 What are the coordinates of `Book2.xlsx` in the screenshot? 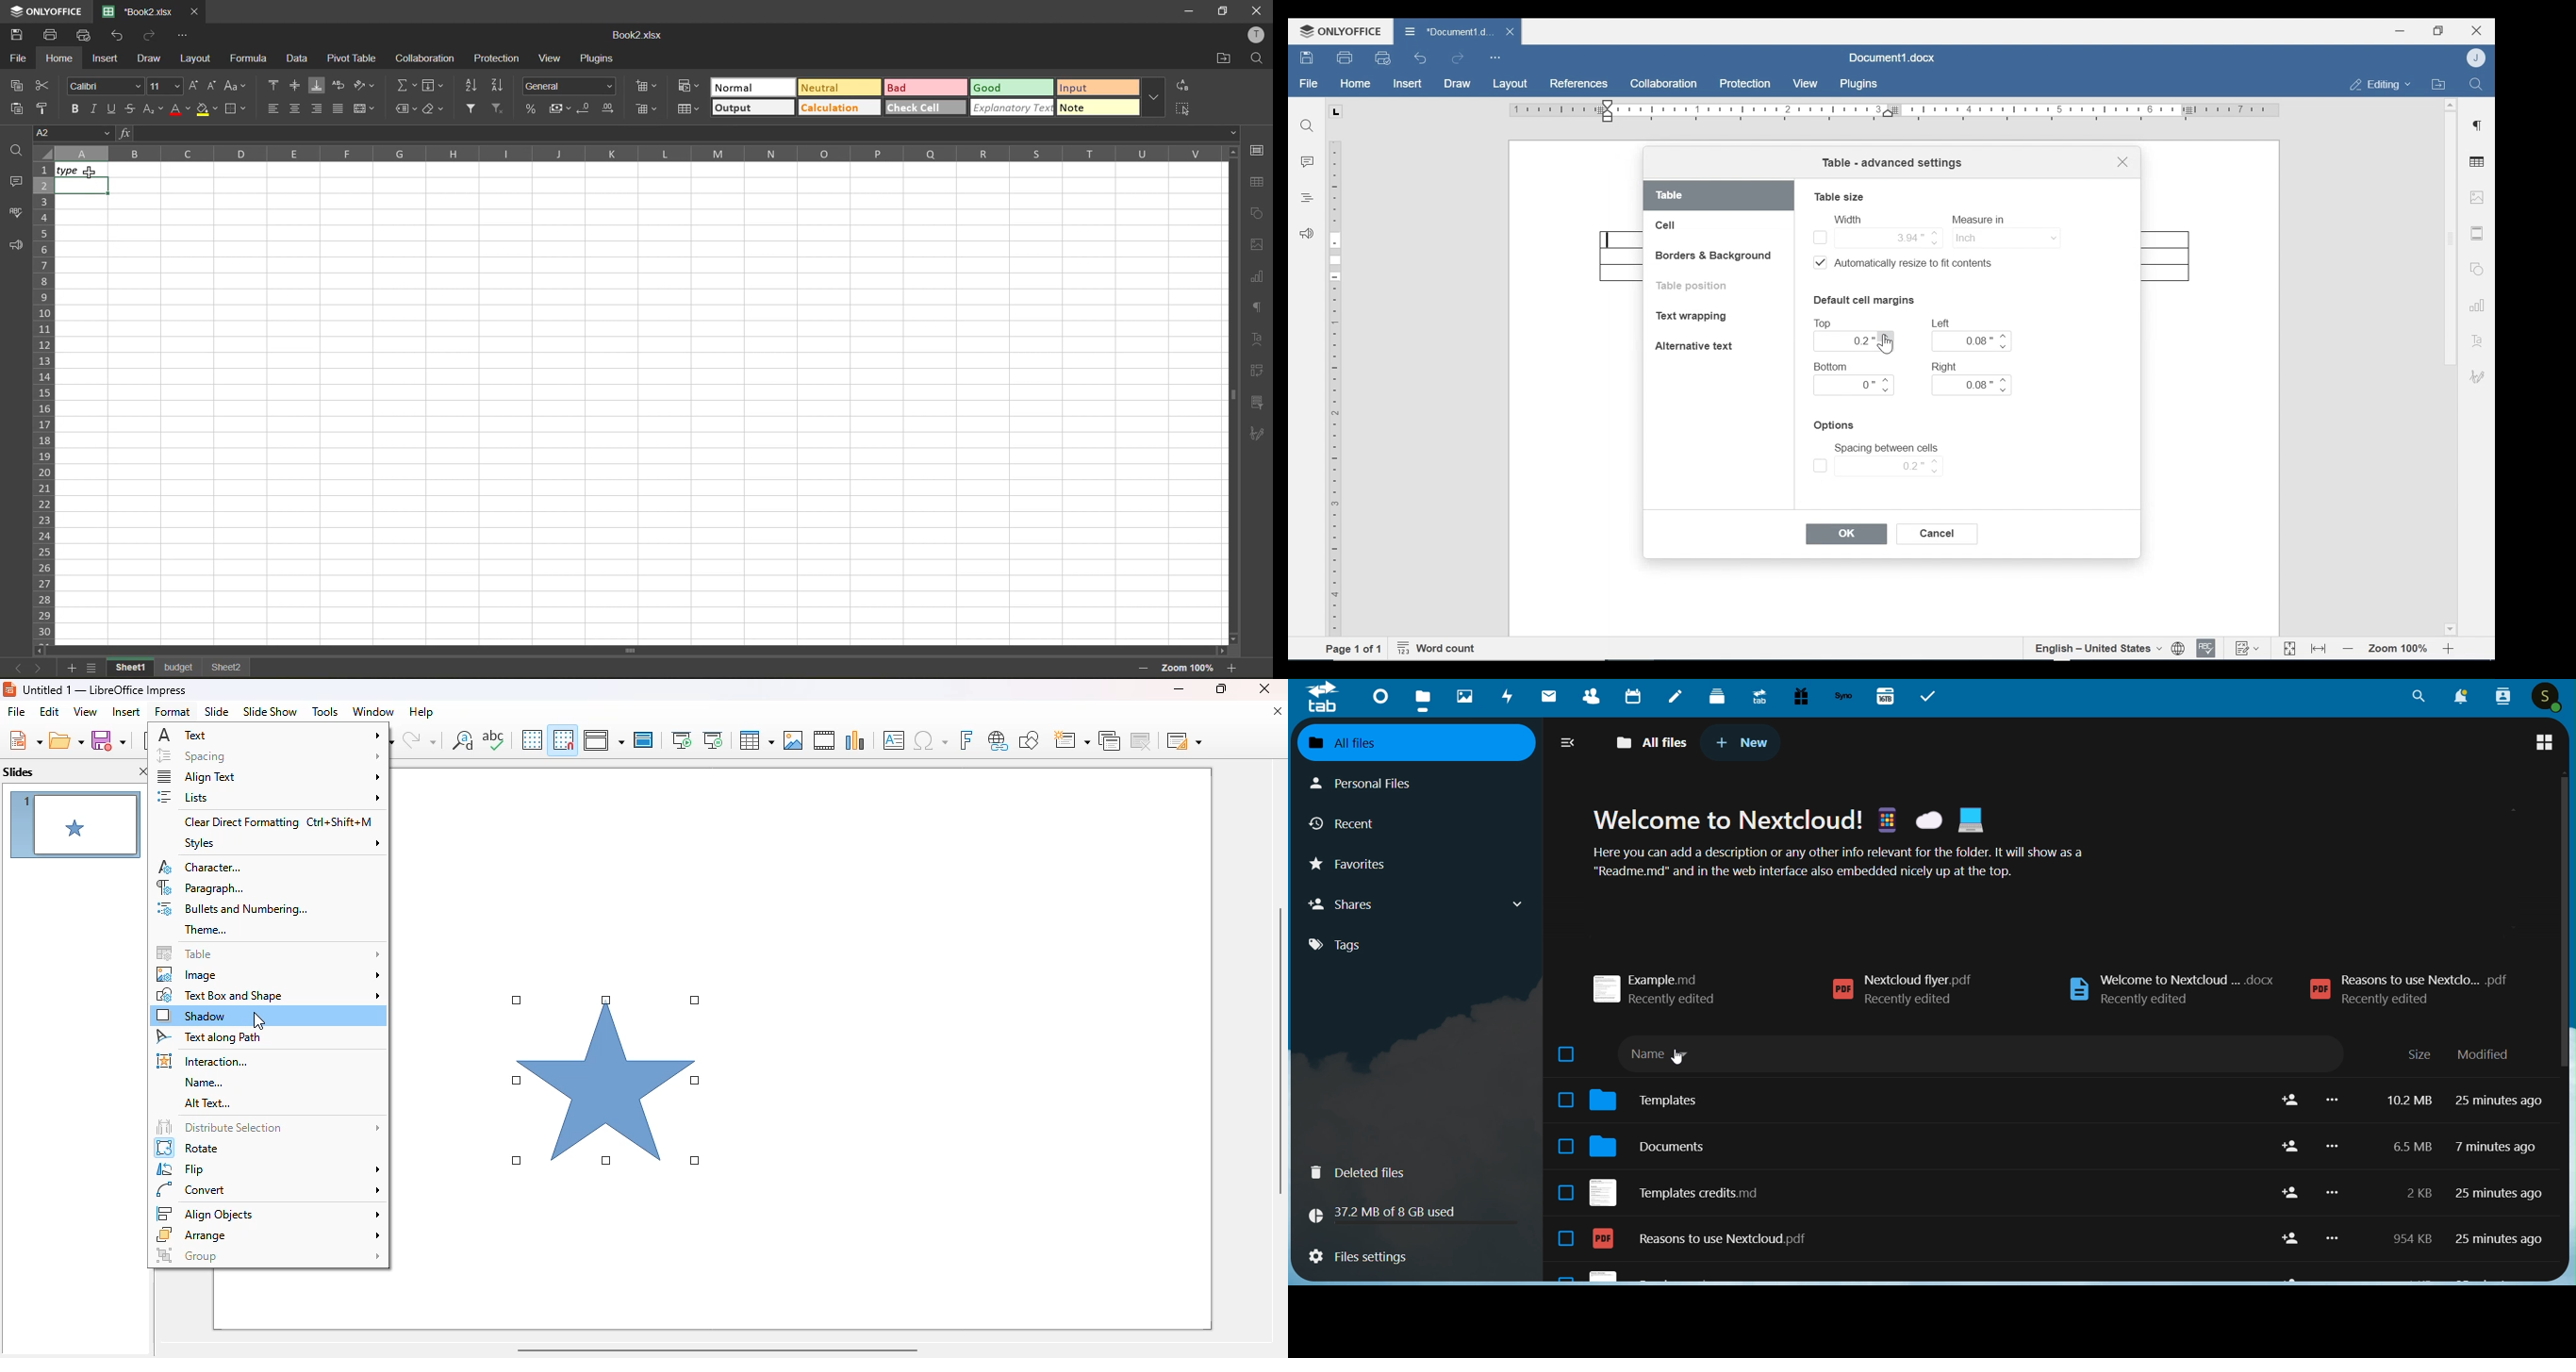 It's located at (639, 34).